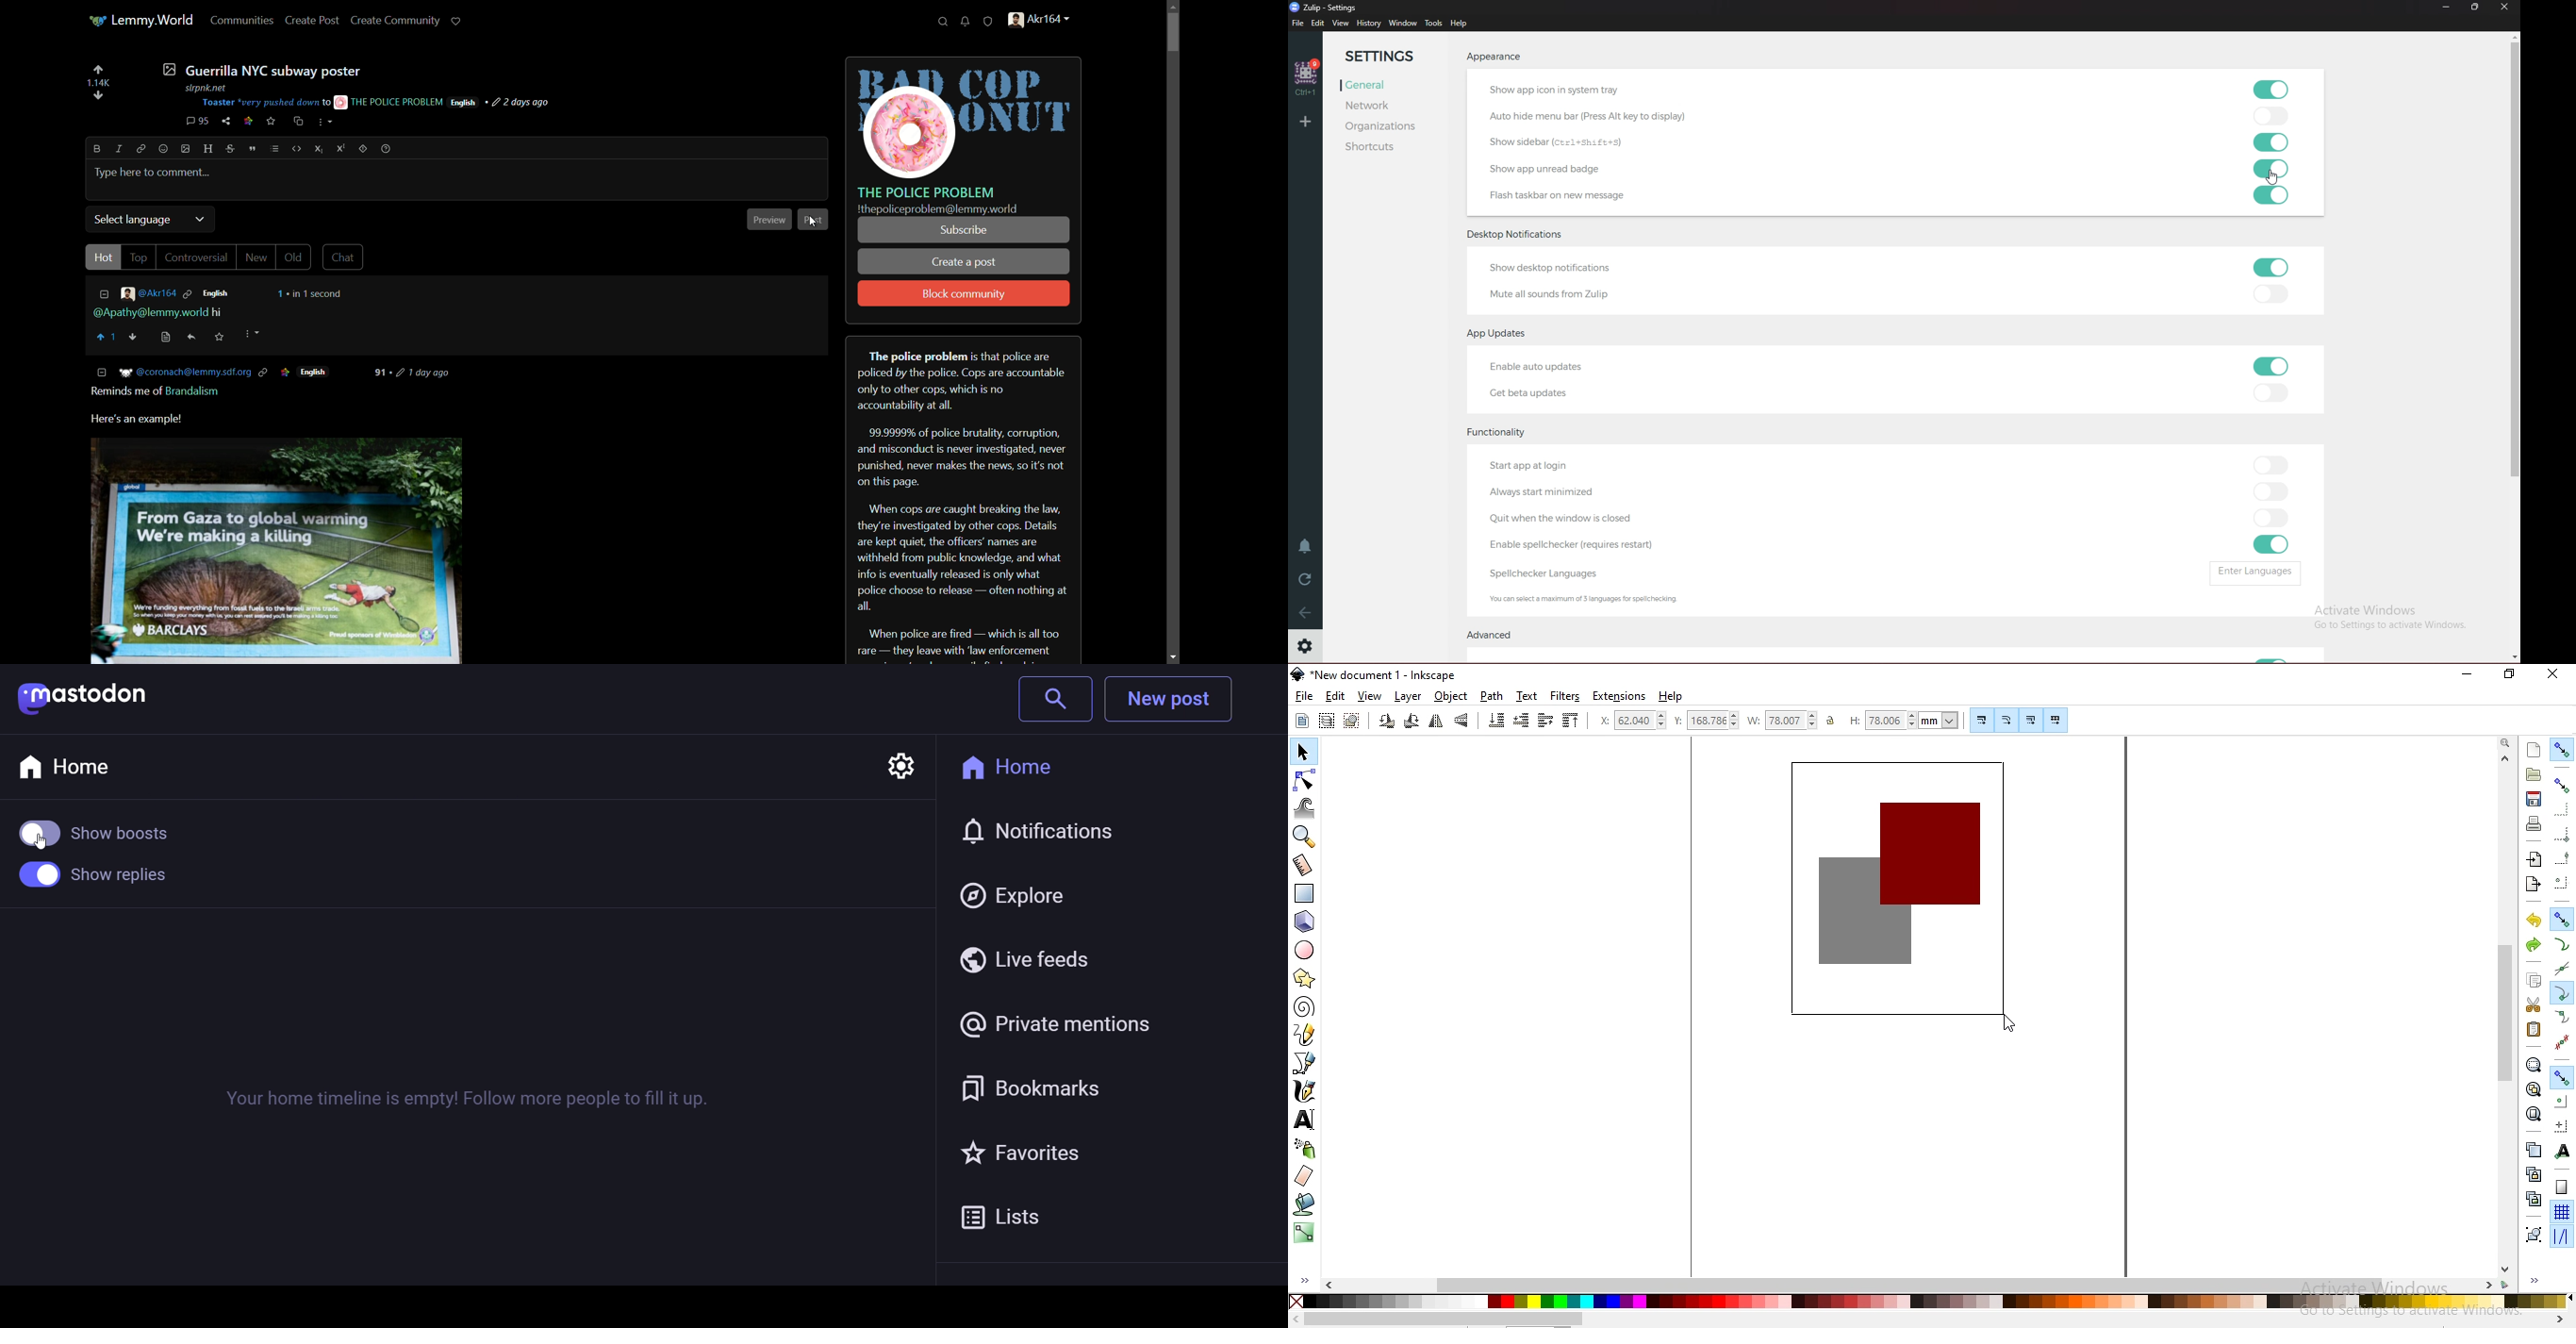 The image size is (2576, 1344). What do you see at coordinates (1303, 1175) in the screenshot?
I see `erase existing objects` at bounding box center [1303, 1175].